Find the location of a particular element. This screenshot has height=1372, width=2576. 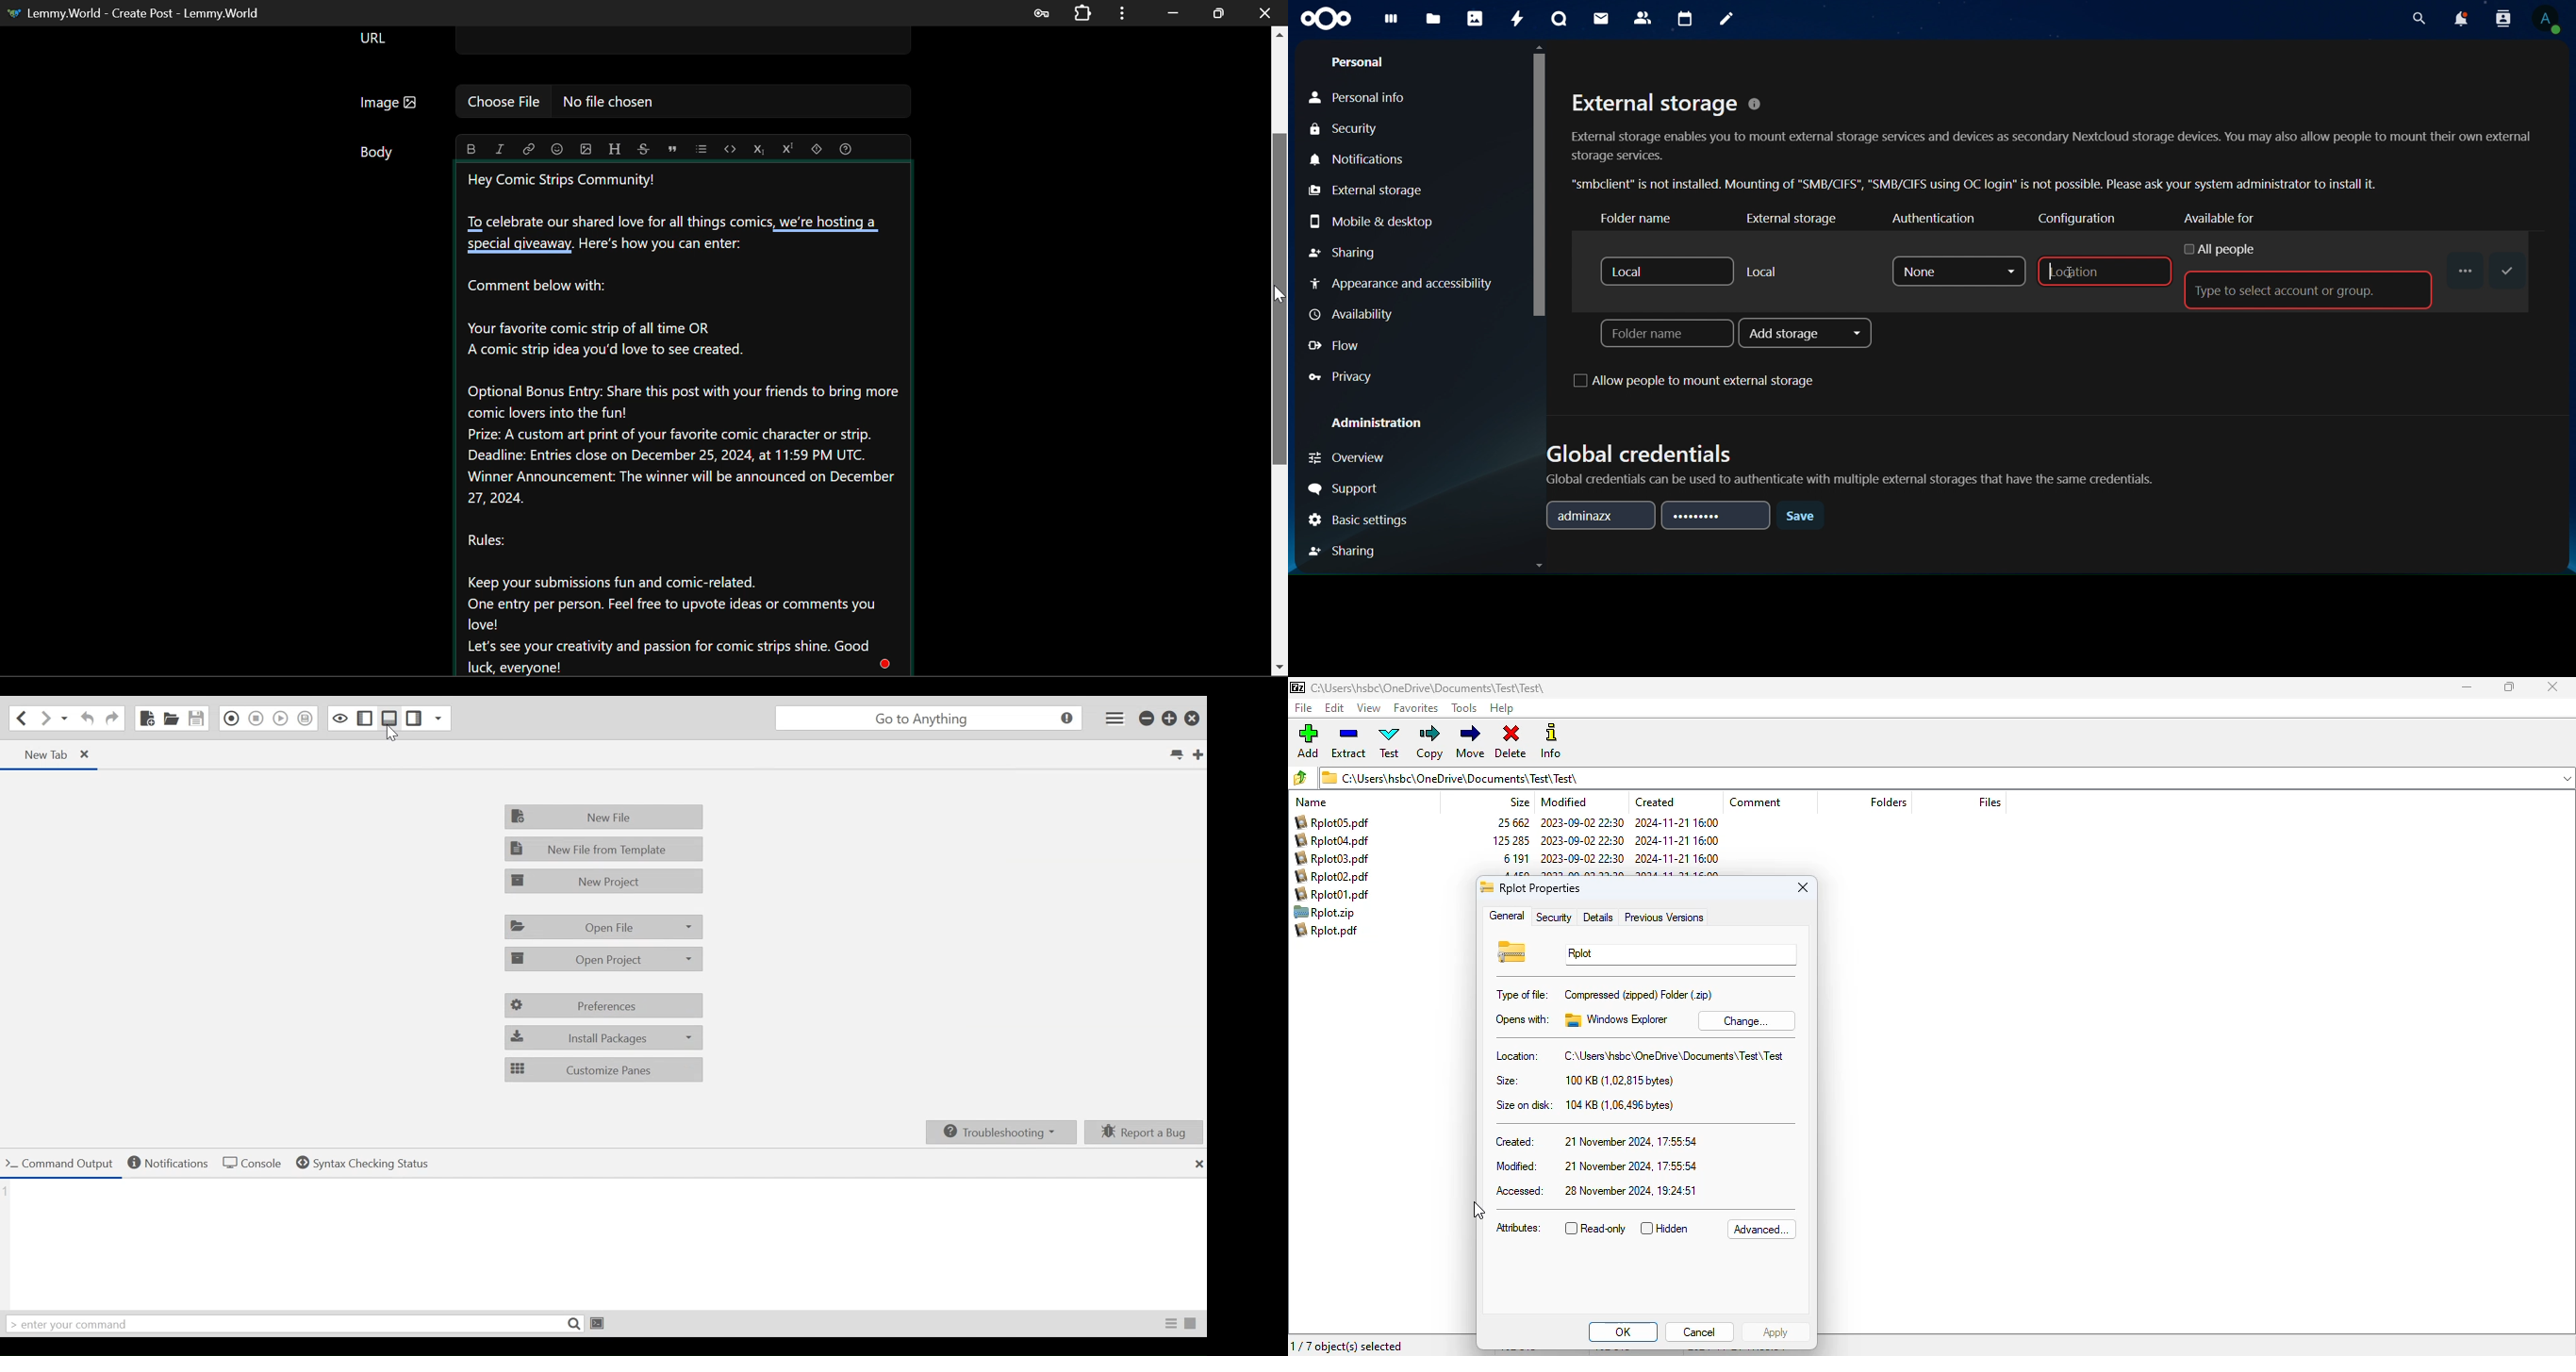

local is located at coordinates (1664, 270).